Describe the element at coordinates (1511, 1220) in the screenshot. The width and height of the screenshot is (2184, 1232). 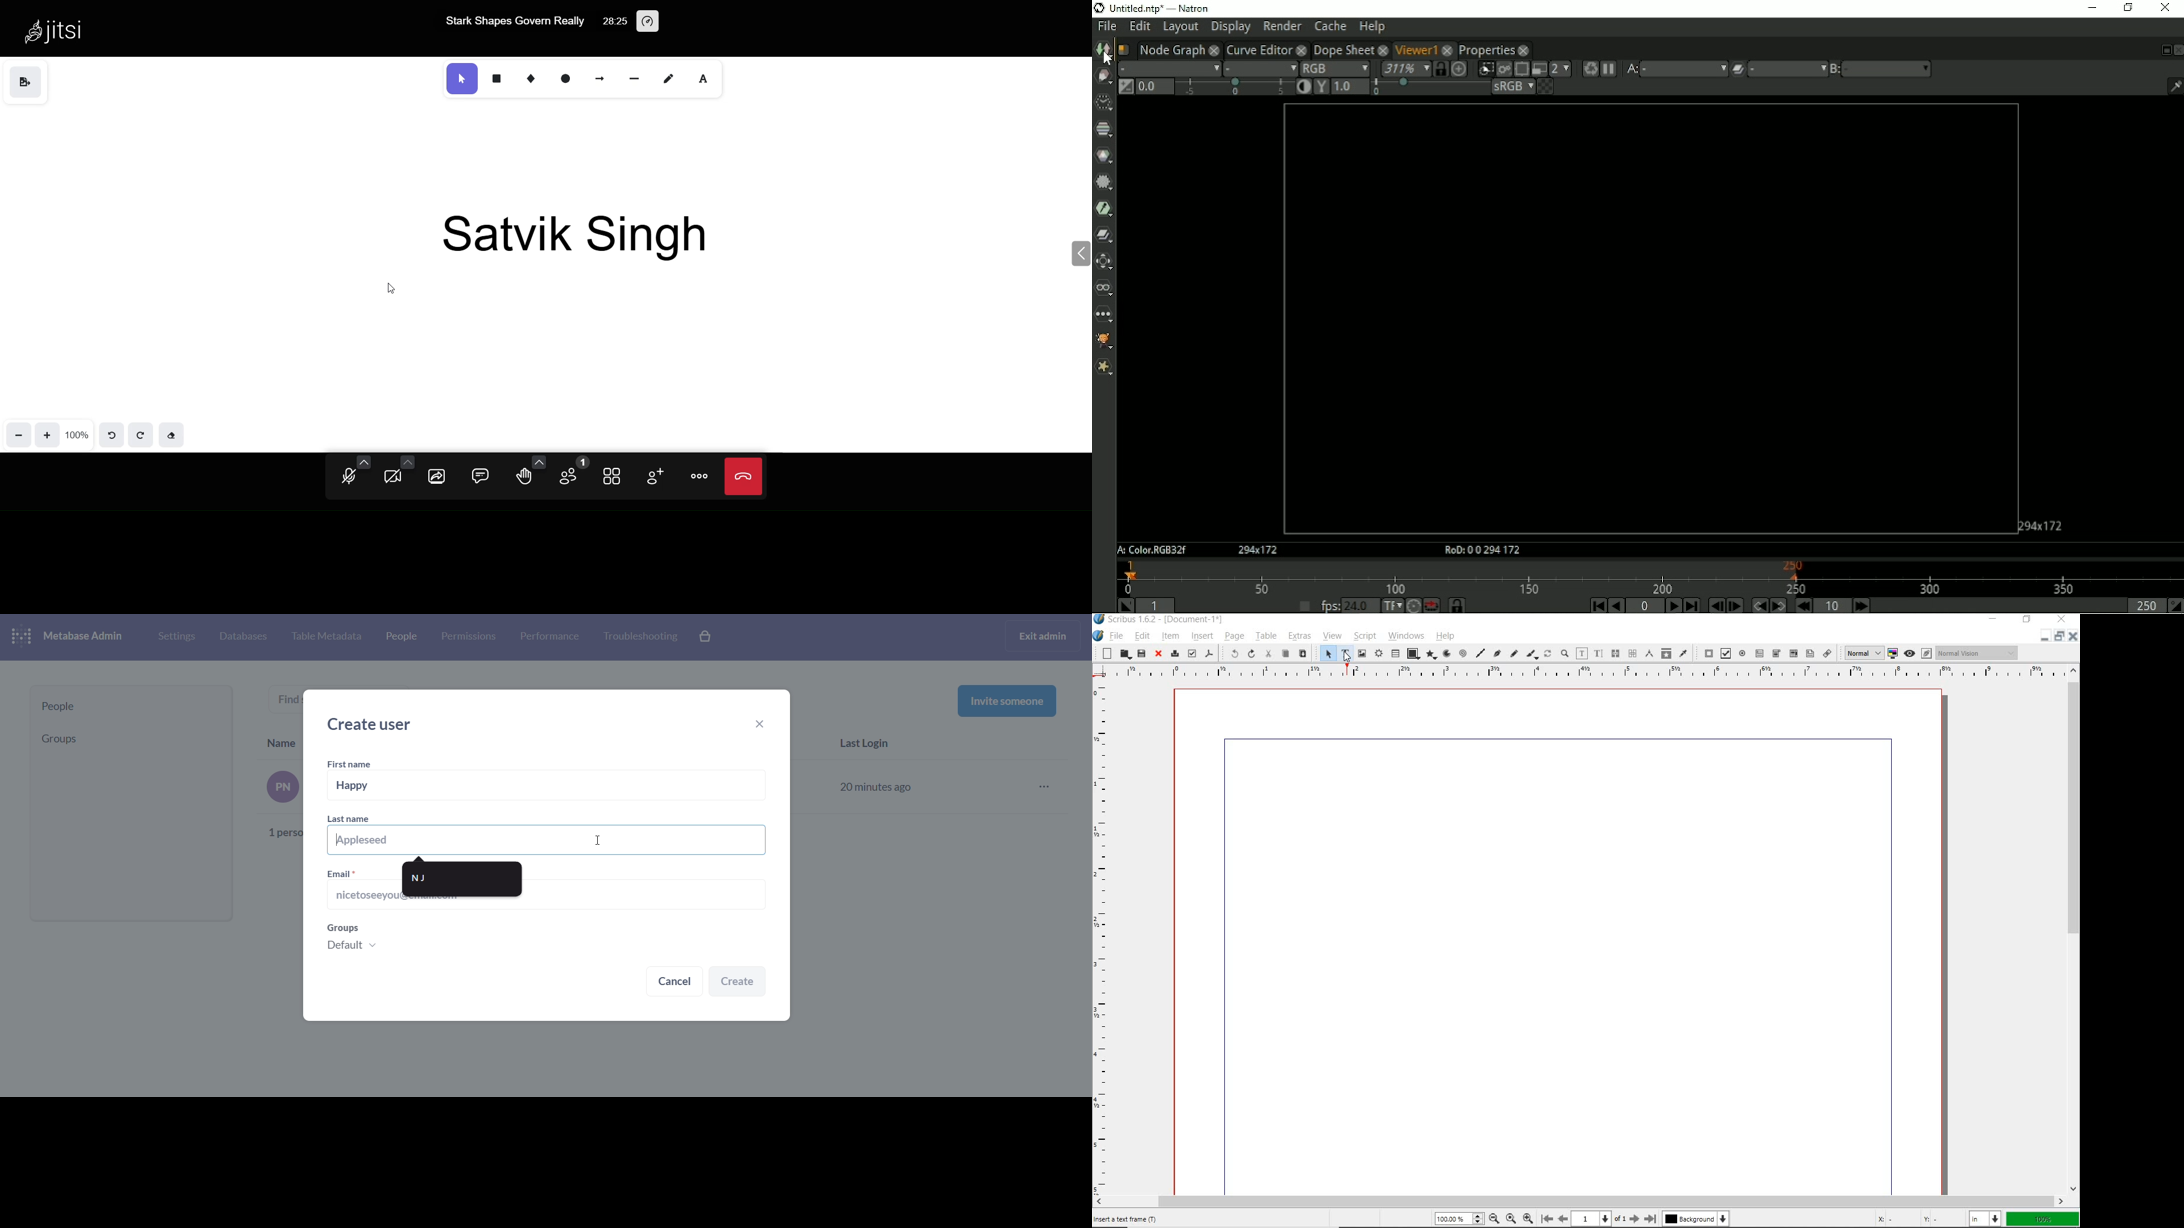
I see `Zoom to 100%` at that location.